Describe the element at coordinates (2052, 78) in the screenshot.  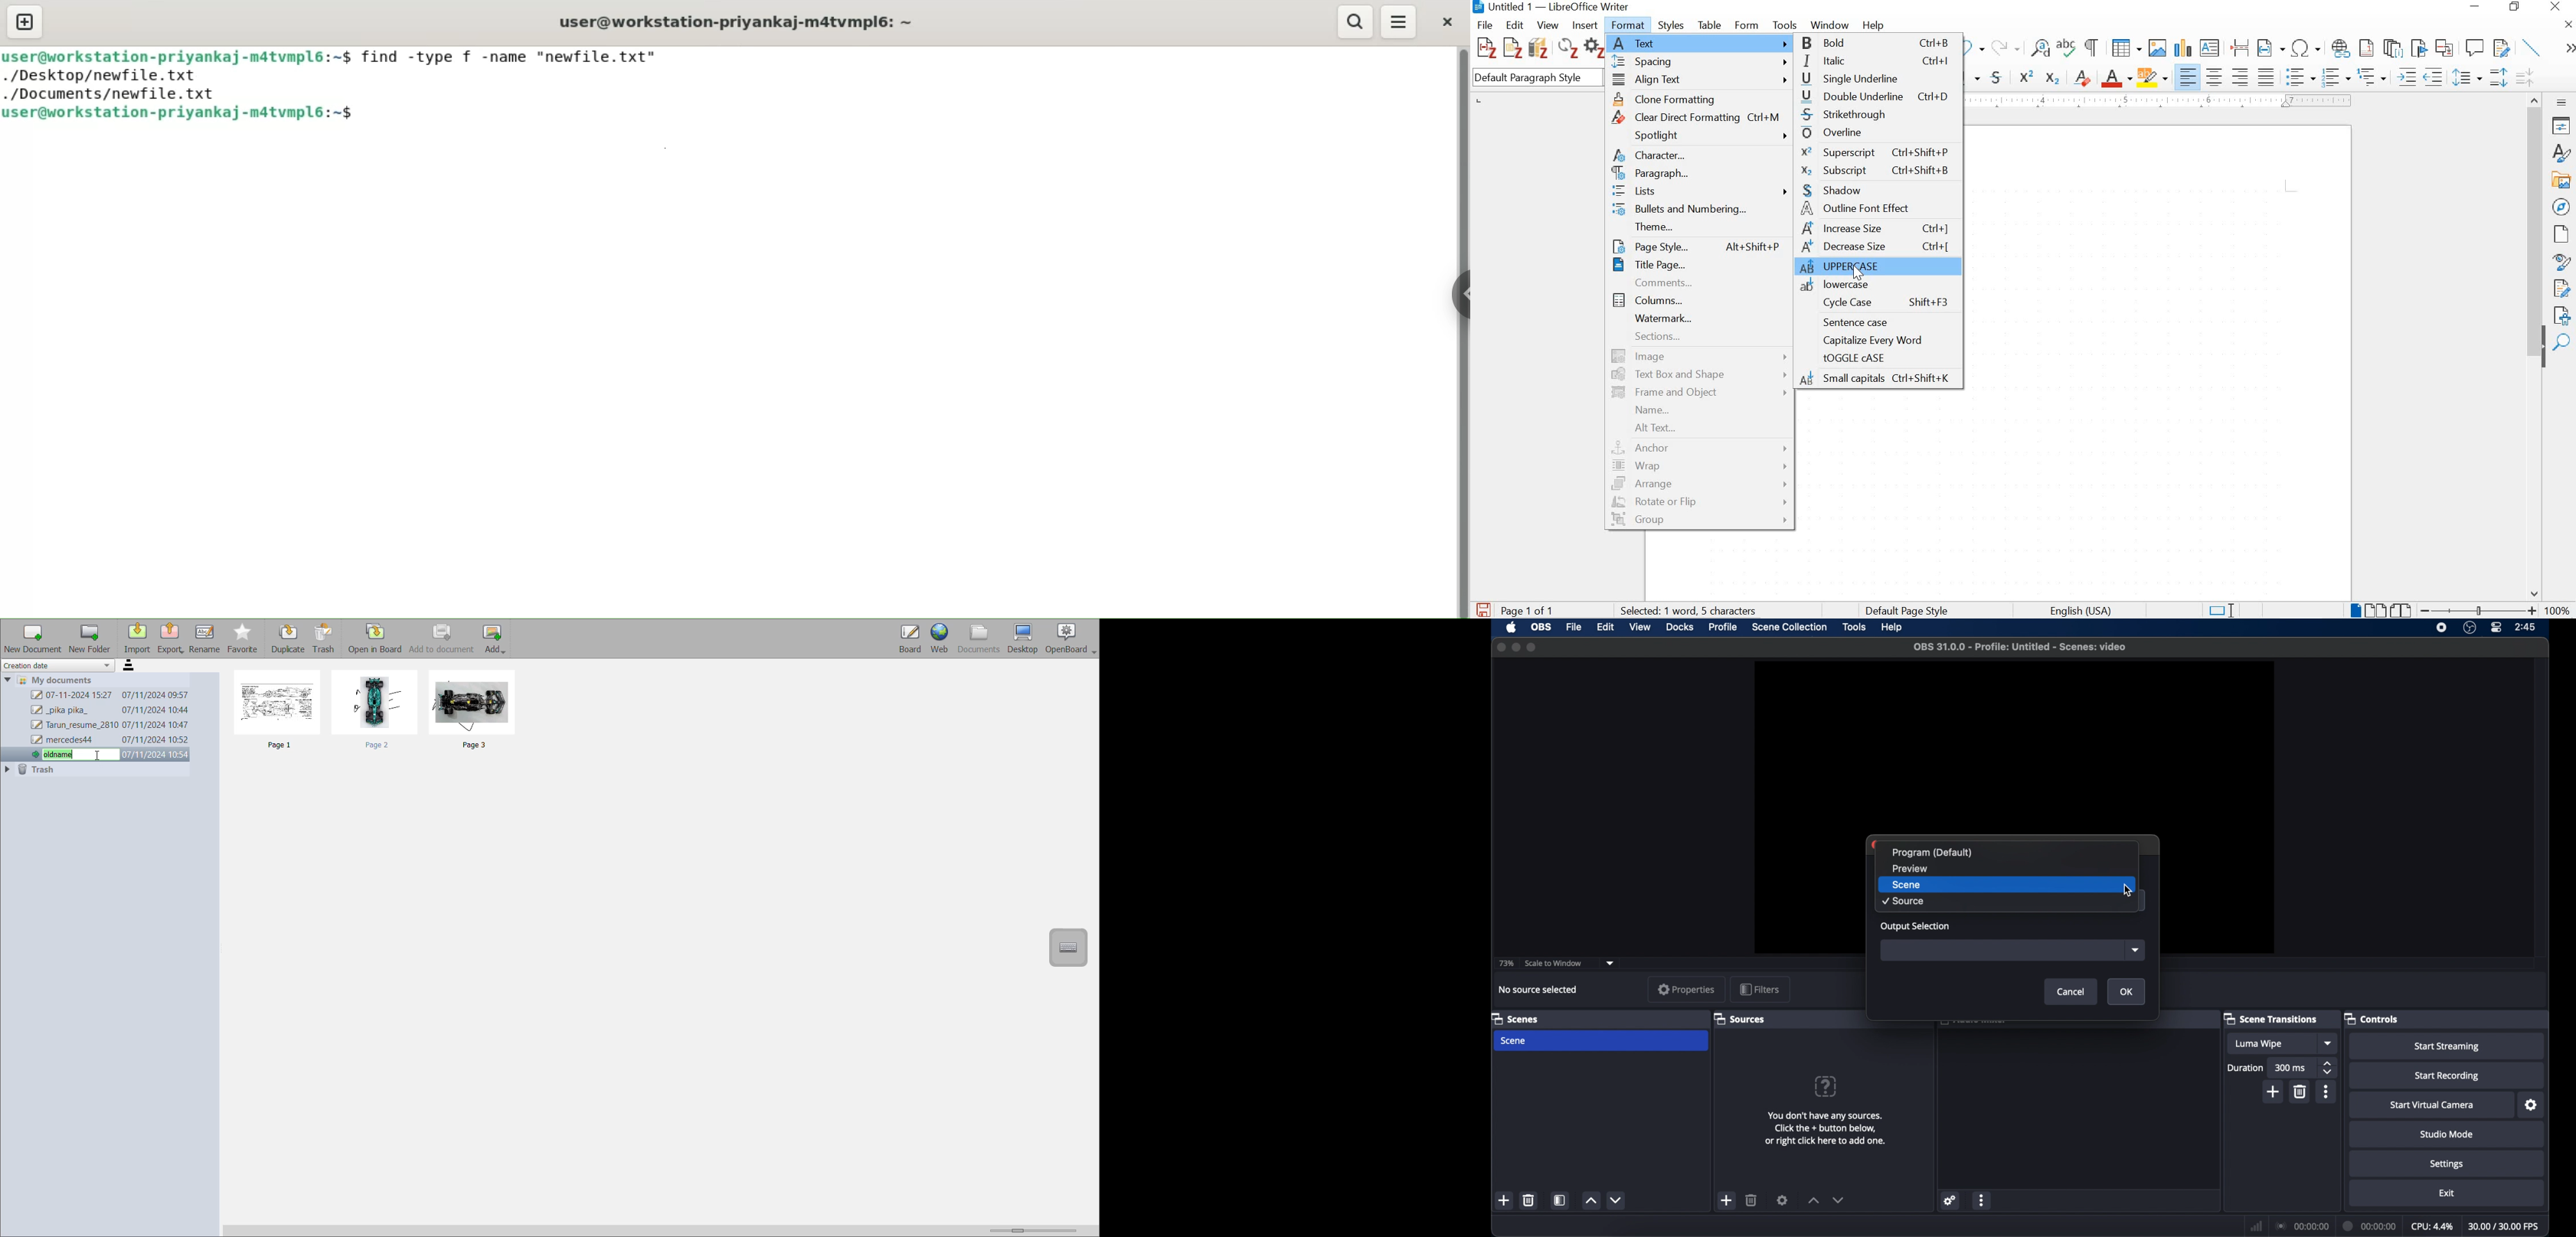
I see `subscript` at that location.